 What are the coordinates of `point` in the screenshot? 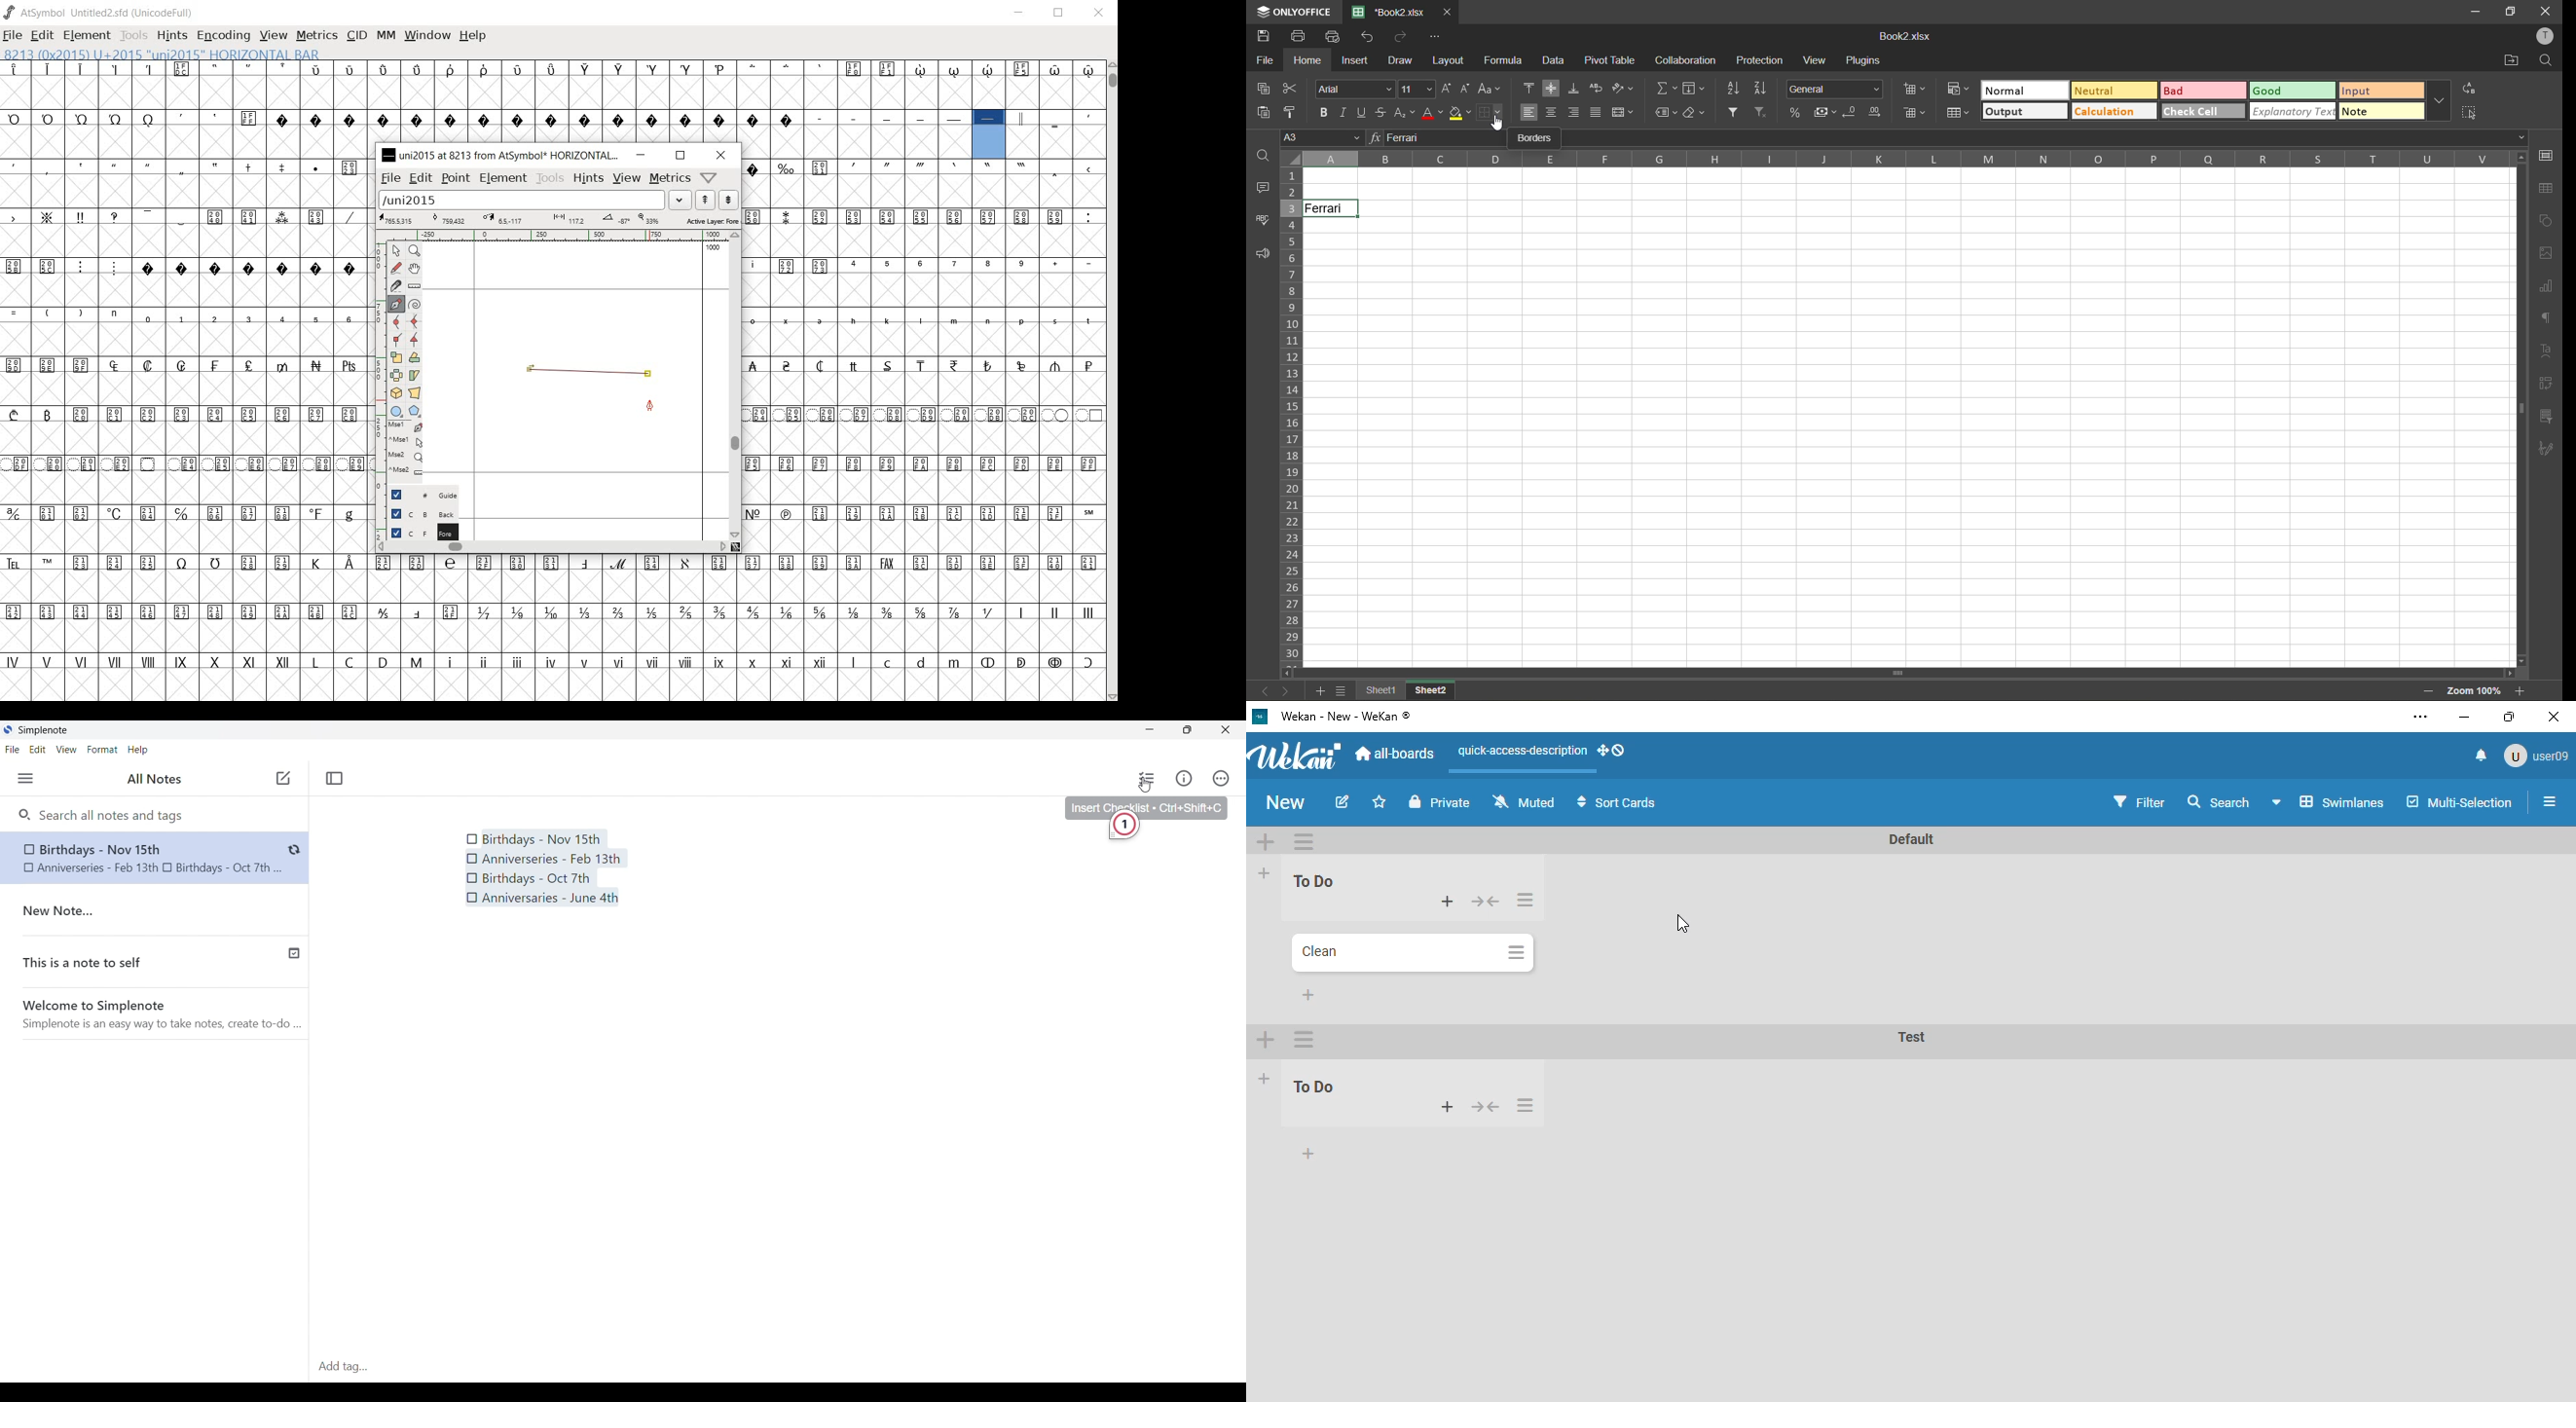 It's located at (457, 180).